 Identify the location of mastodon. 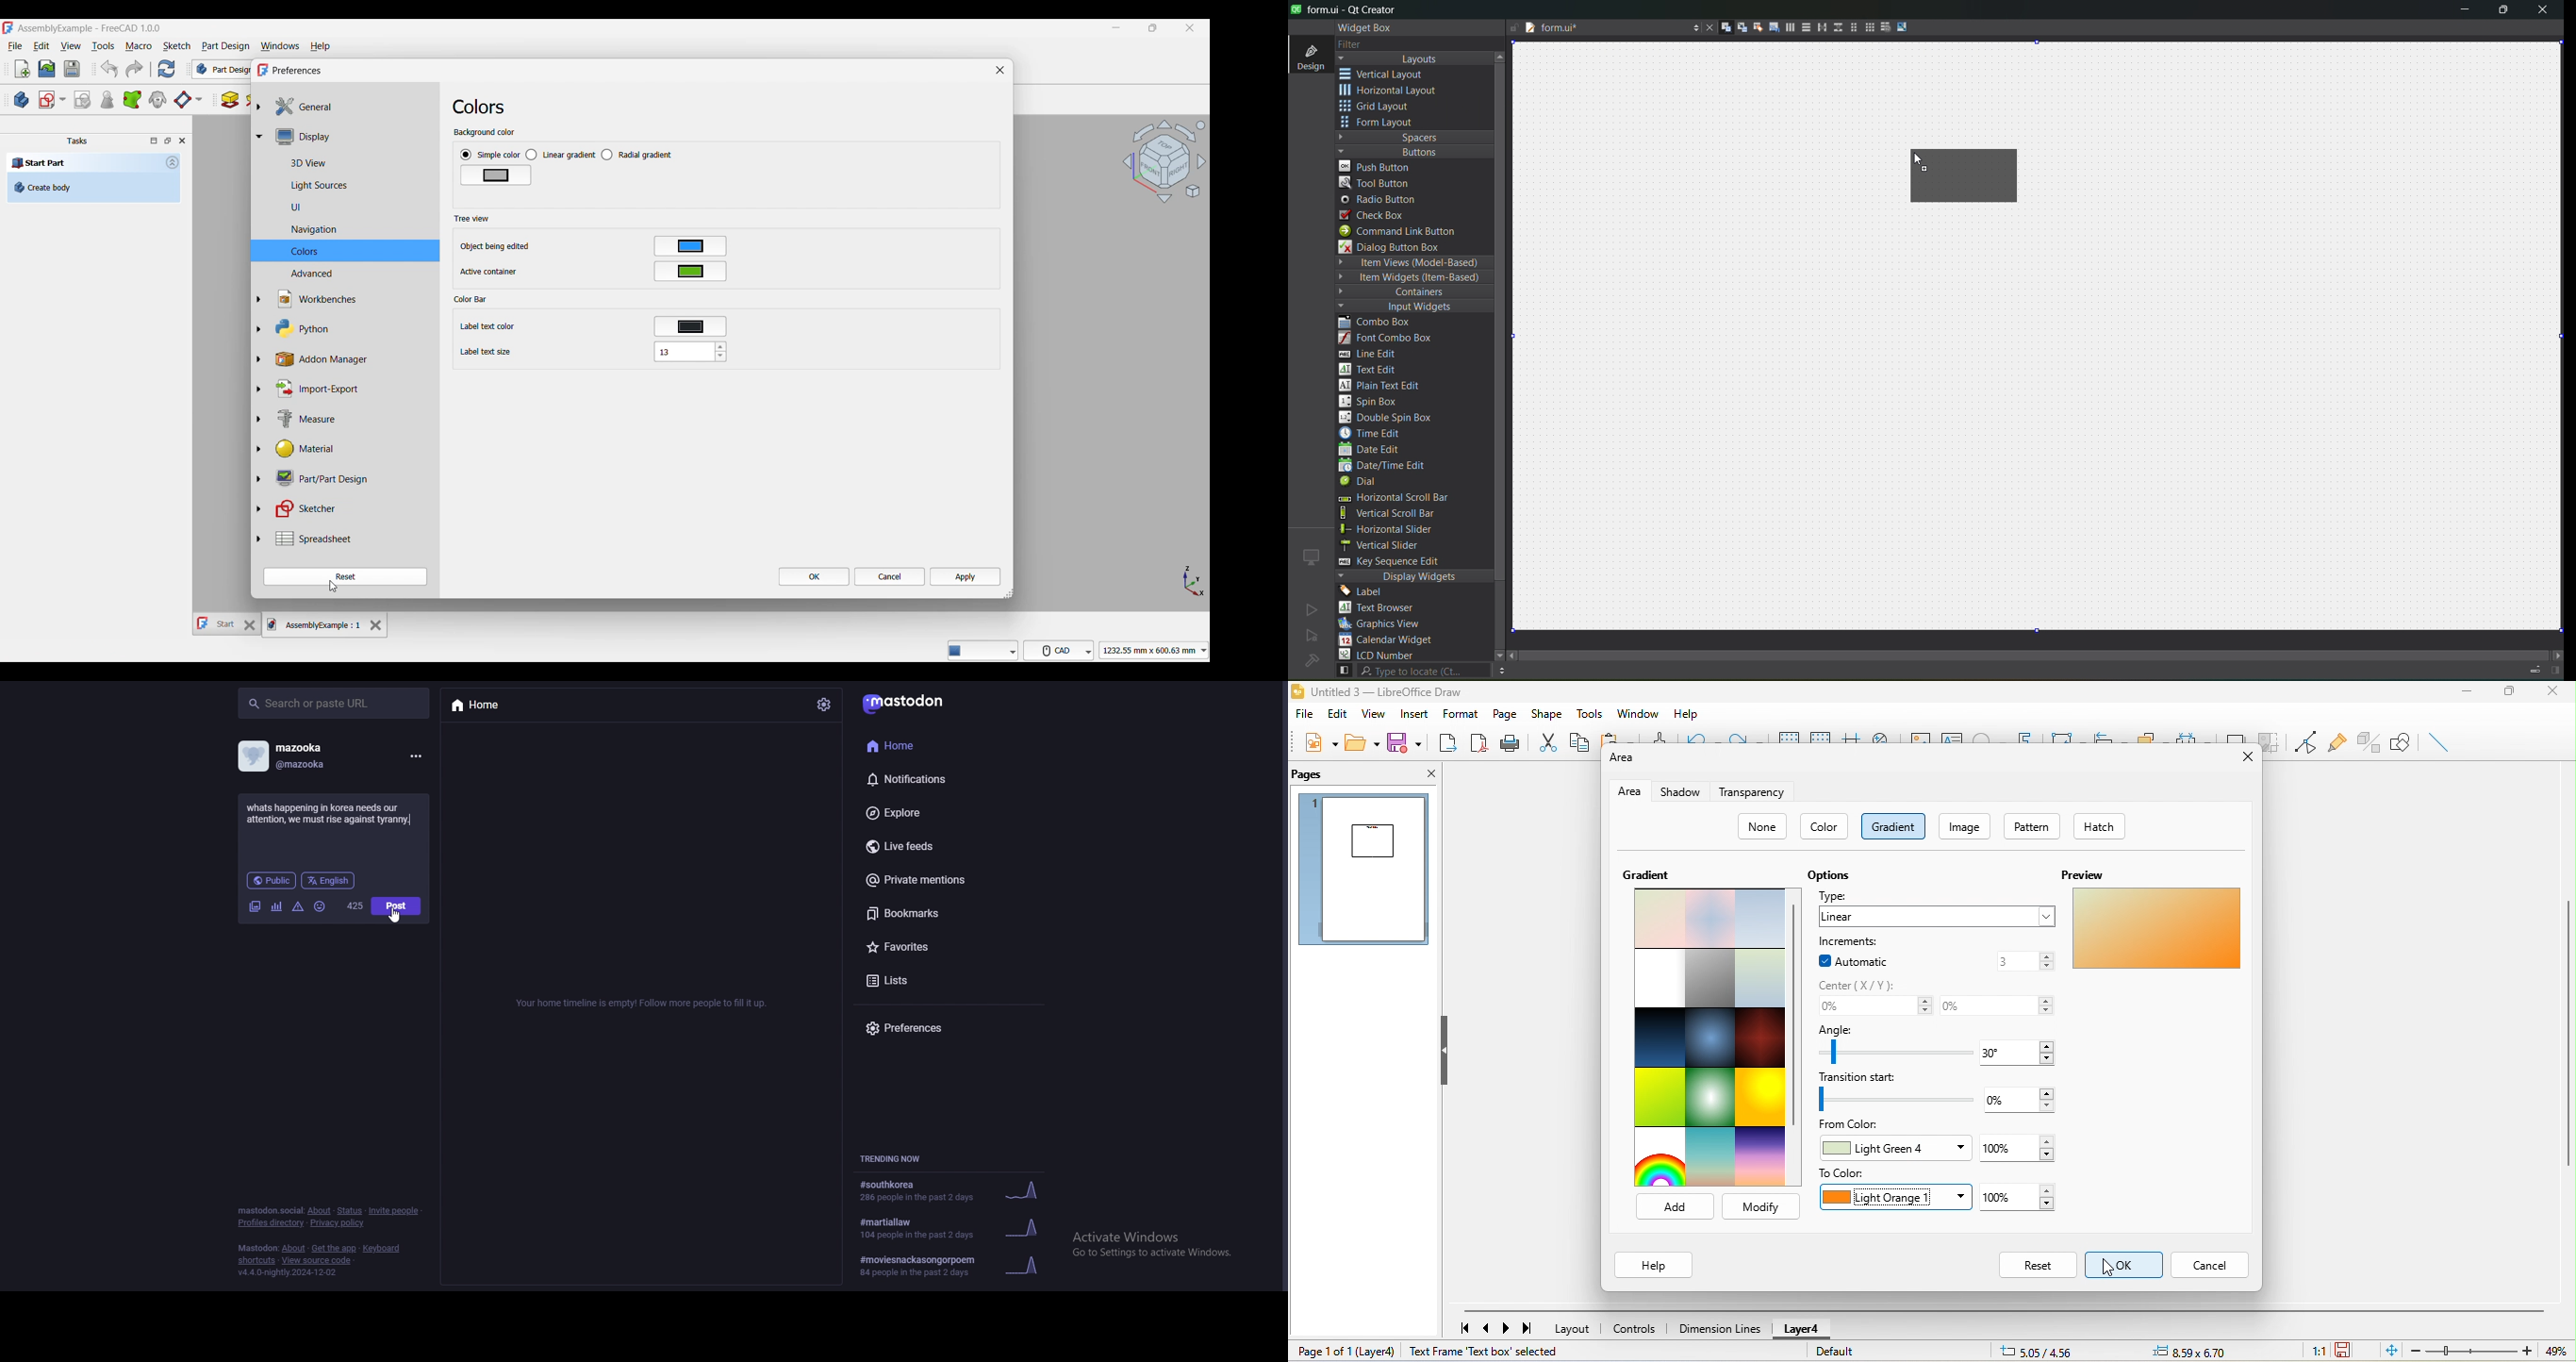
(907, 702).